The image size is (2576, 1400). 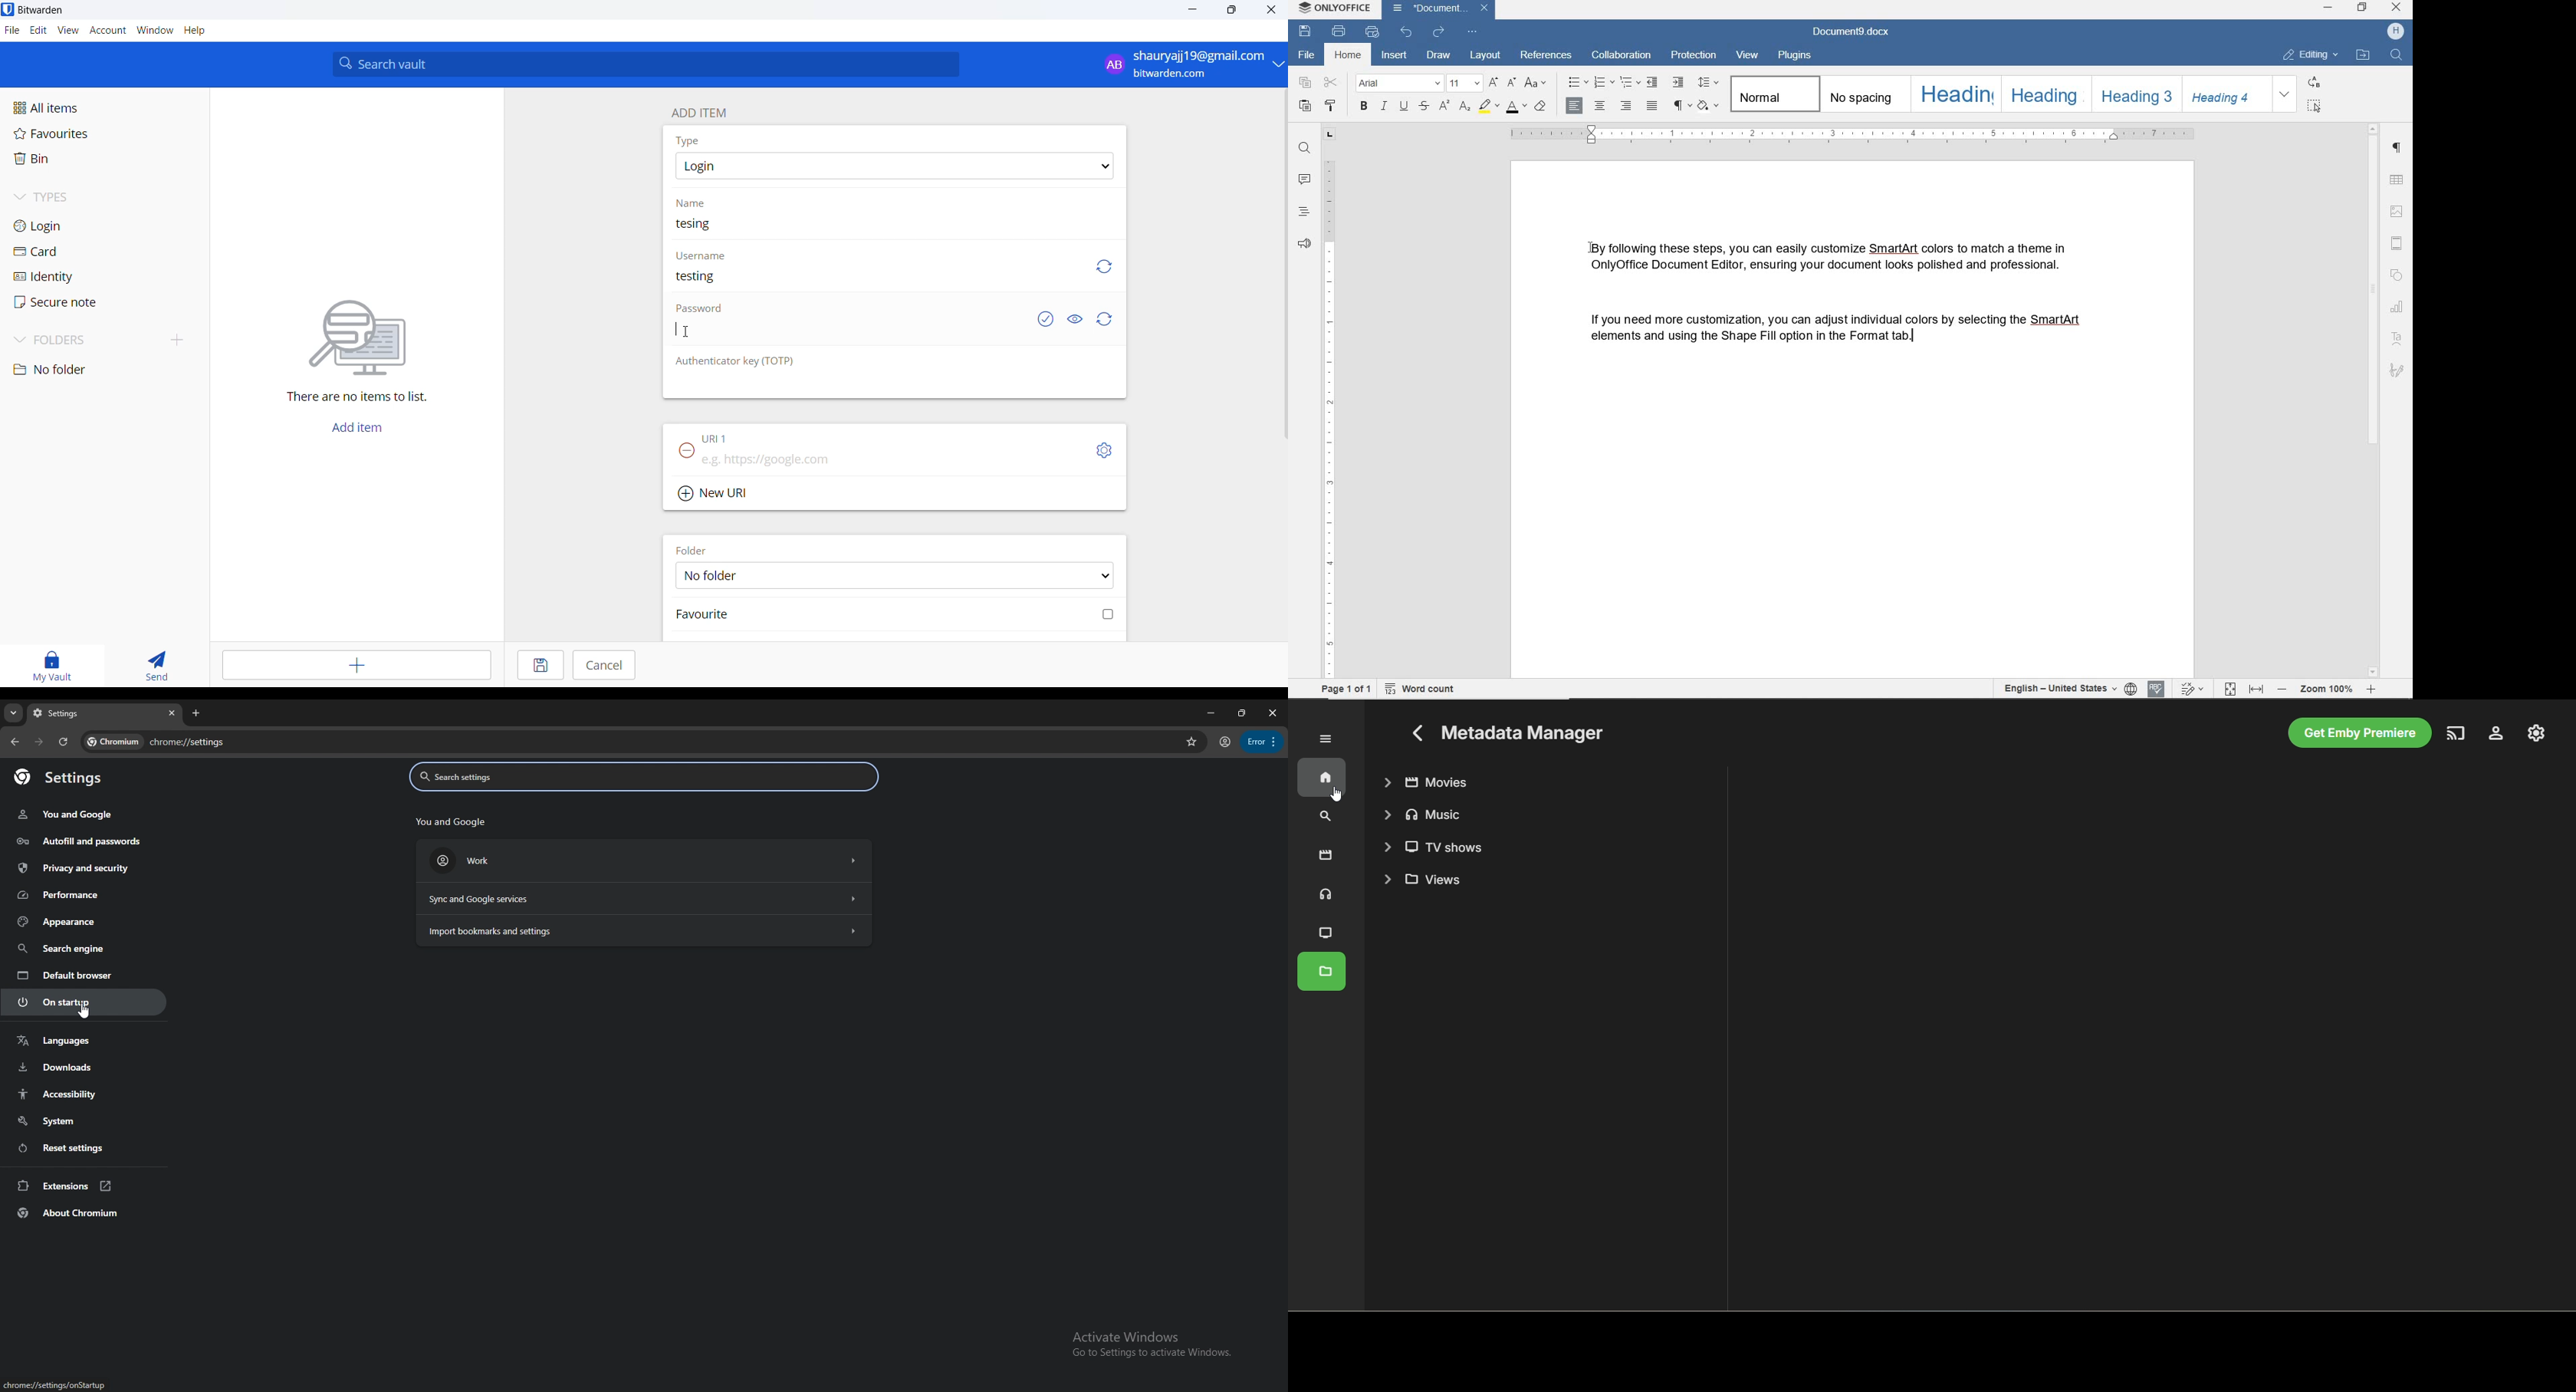 What do you see at coordinates (2398, 210) in the screenshot?
I see `image` at bounding box center [2398, 210].